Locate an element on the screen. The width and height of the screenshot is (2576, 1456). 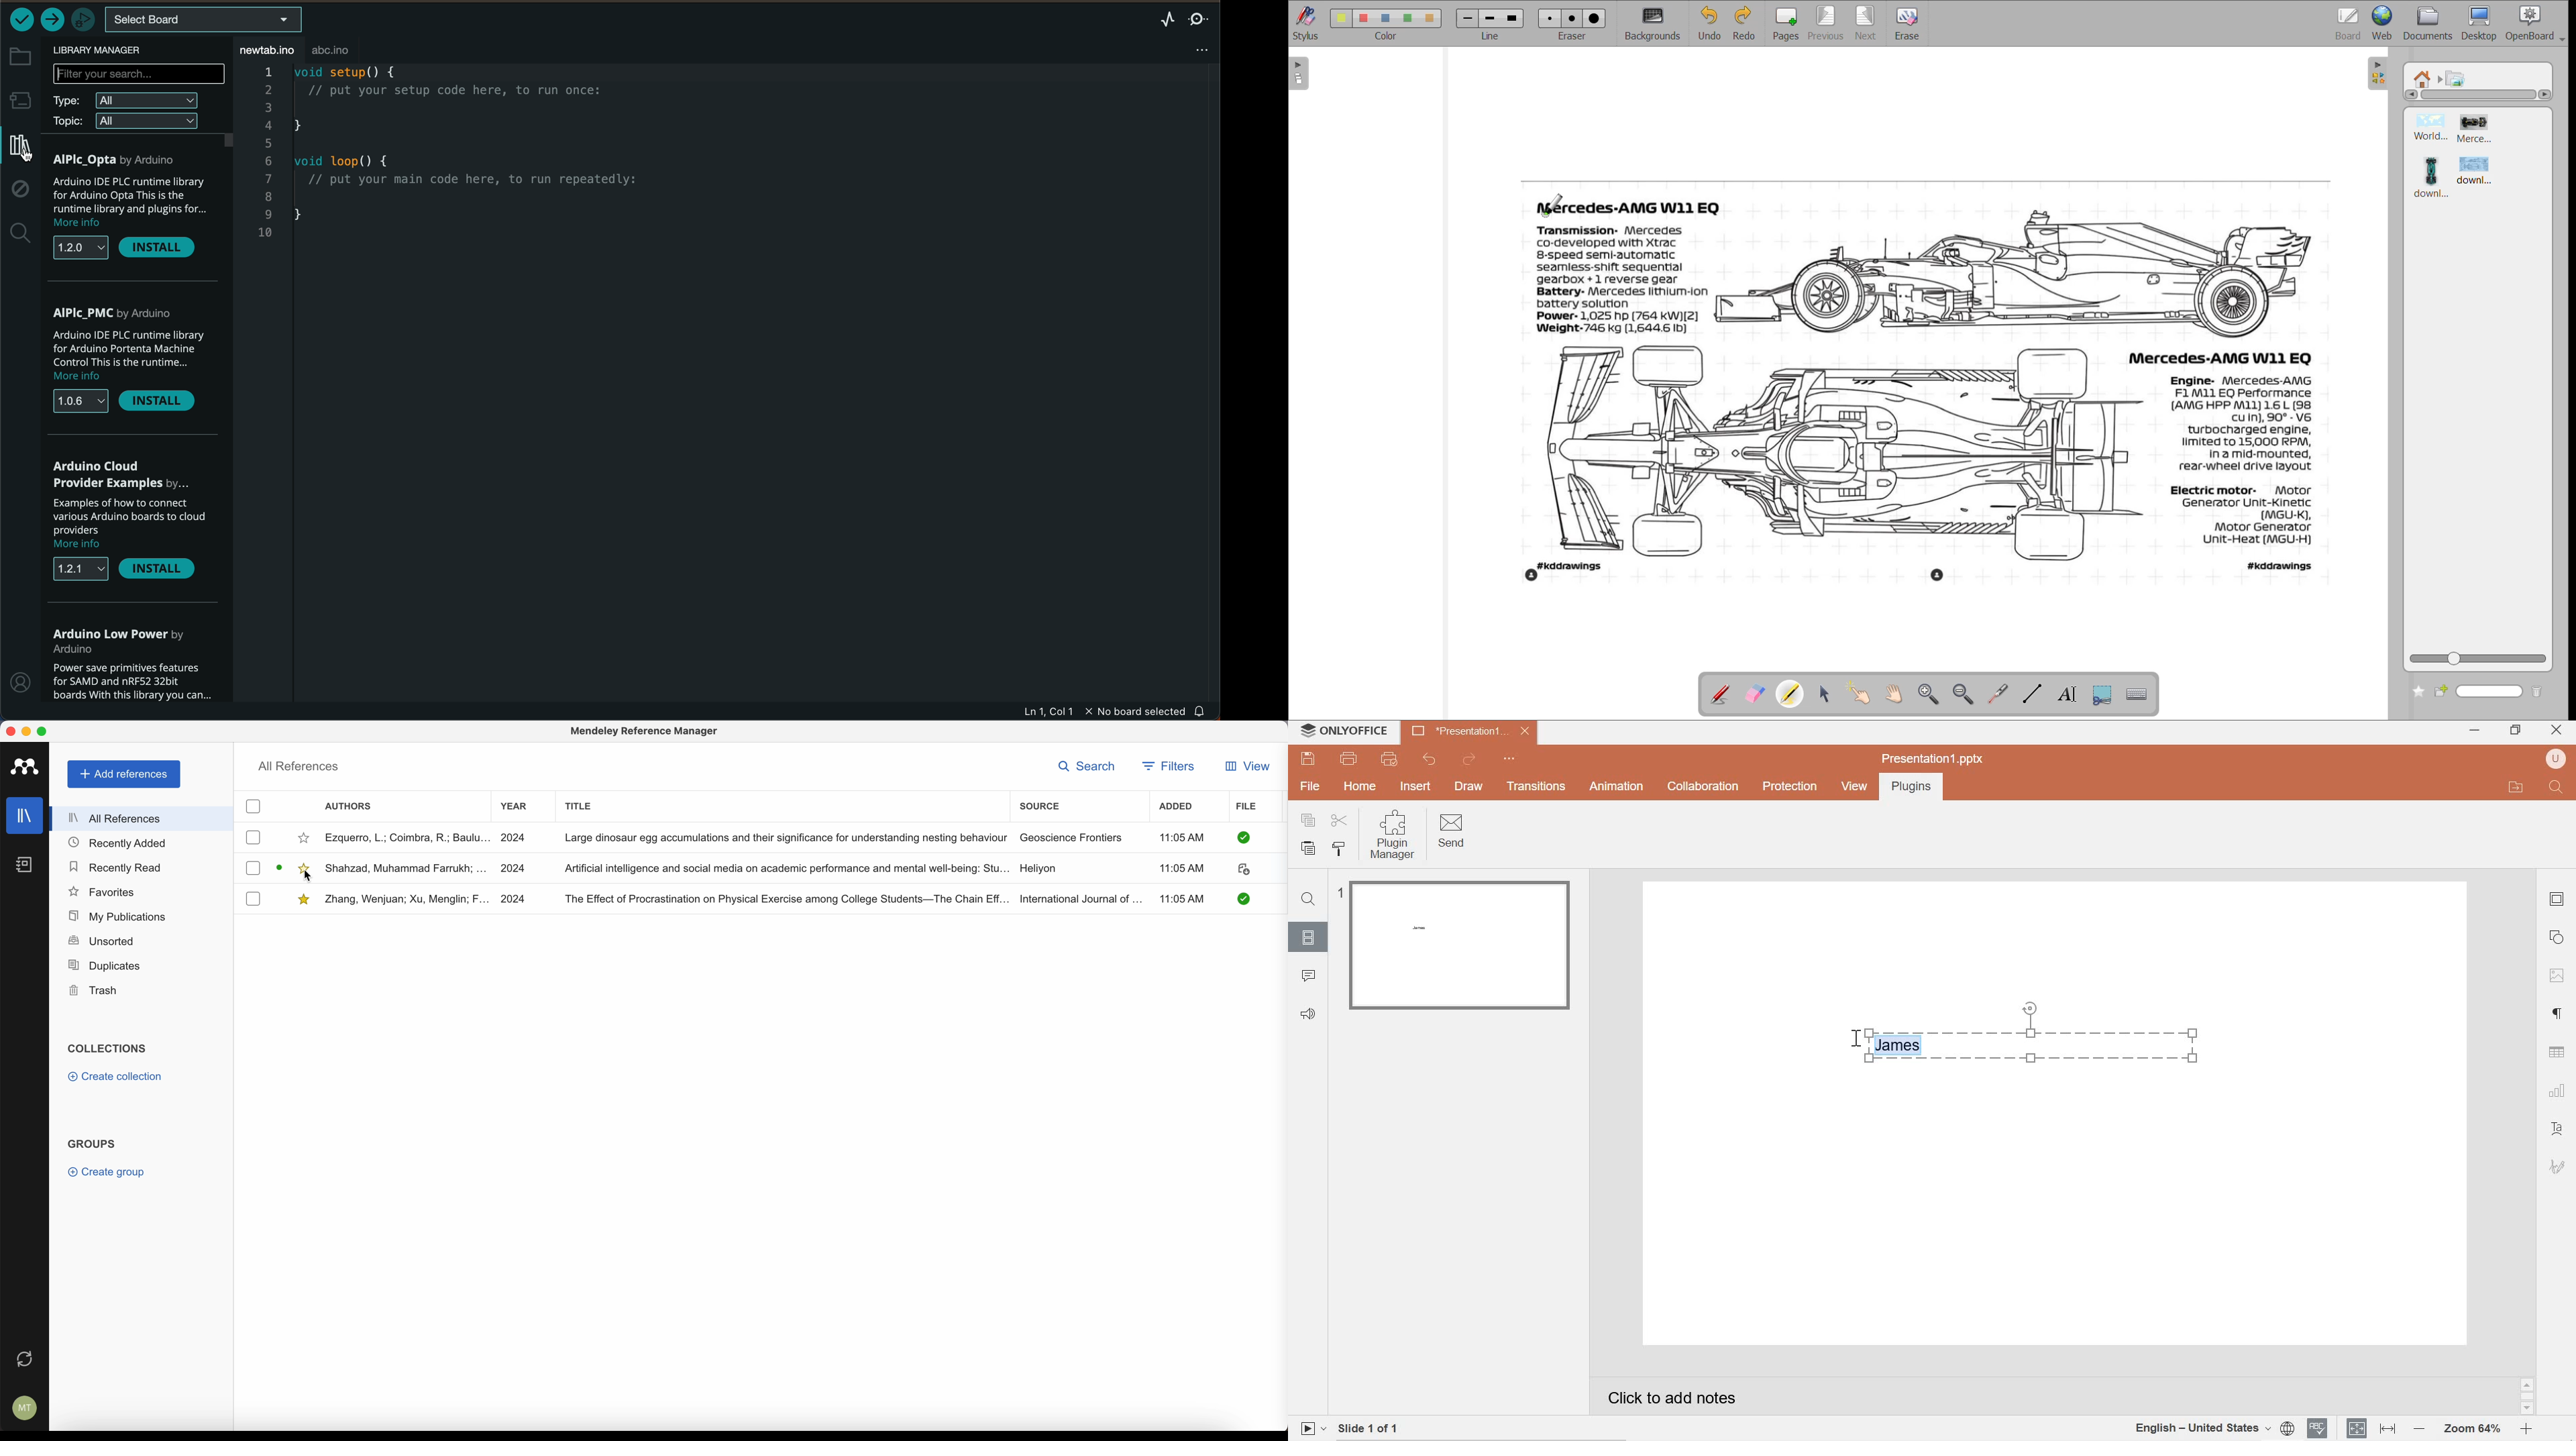
download document is located at coordinates (1243, 871).